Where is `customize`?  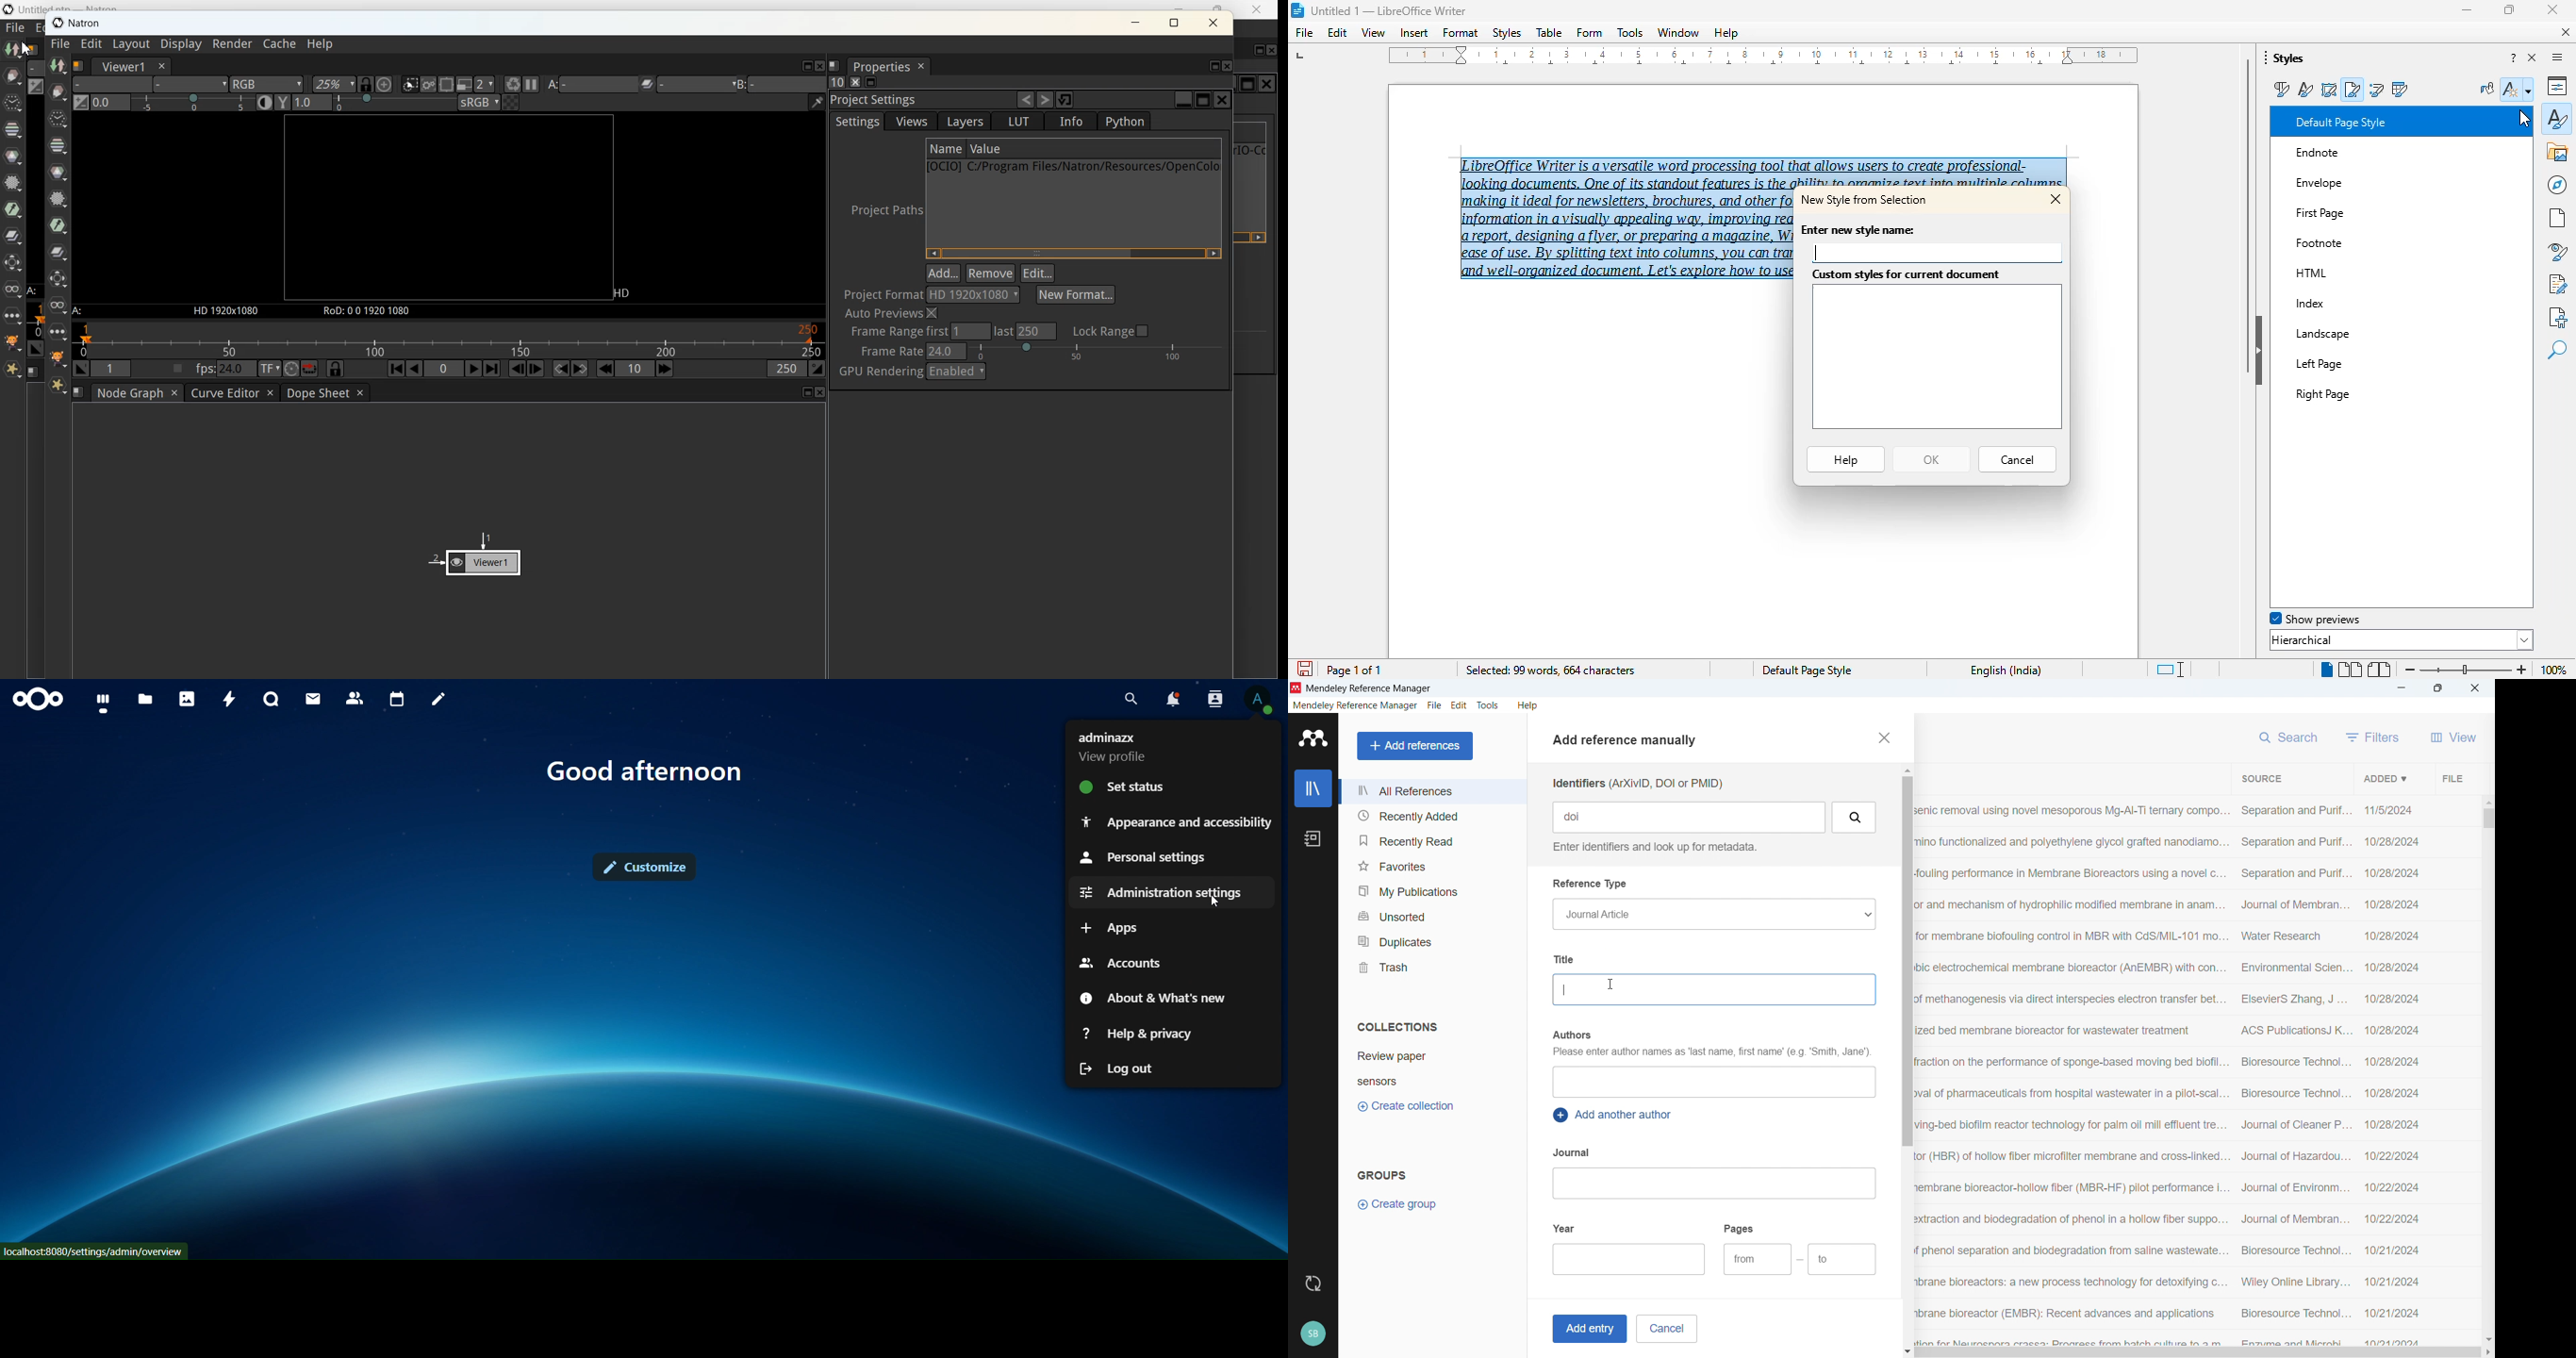 customize is located at coordinates (647, 869).